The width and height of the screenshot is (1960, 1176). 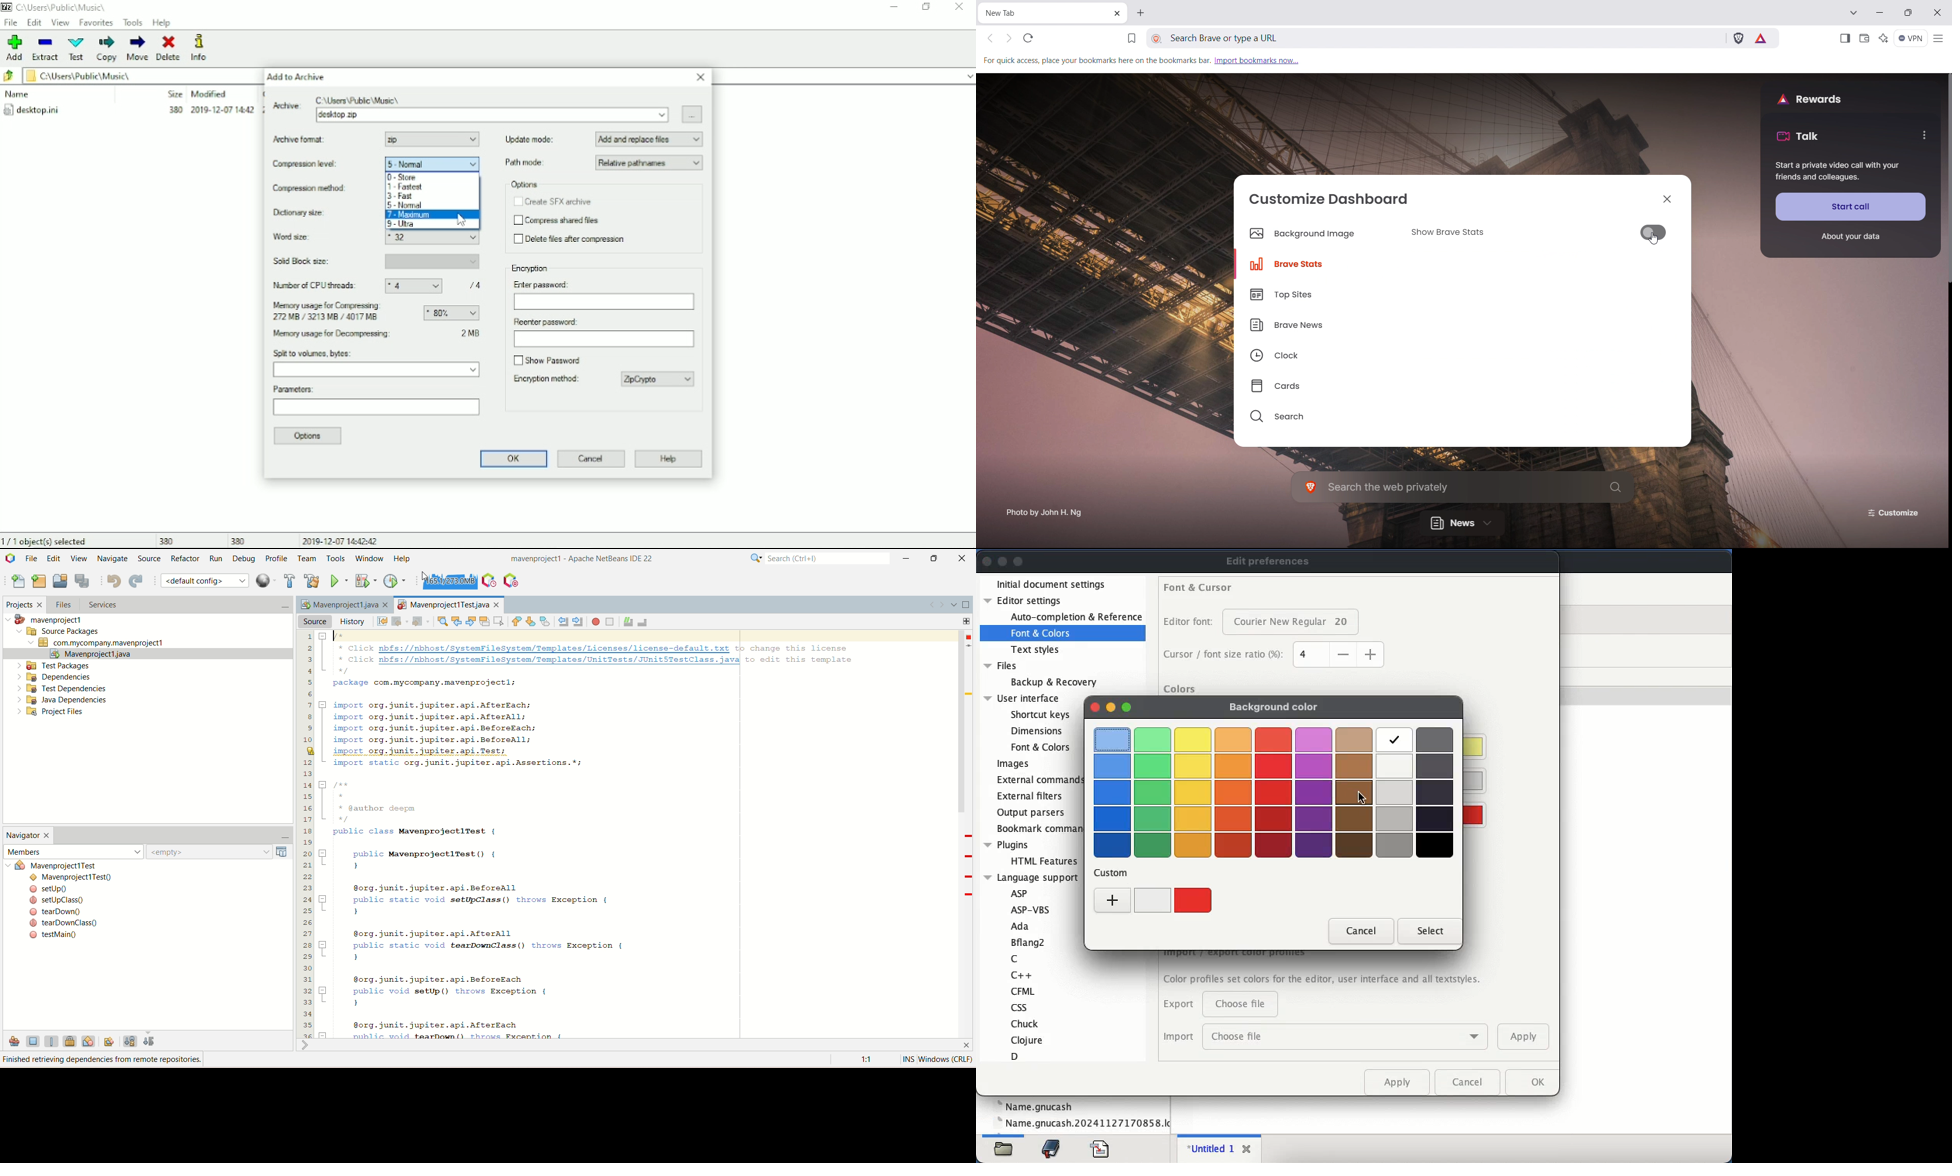 I want to click on 1:1, so click(x=860, y=1062).